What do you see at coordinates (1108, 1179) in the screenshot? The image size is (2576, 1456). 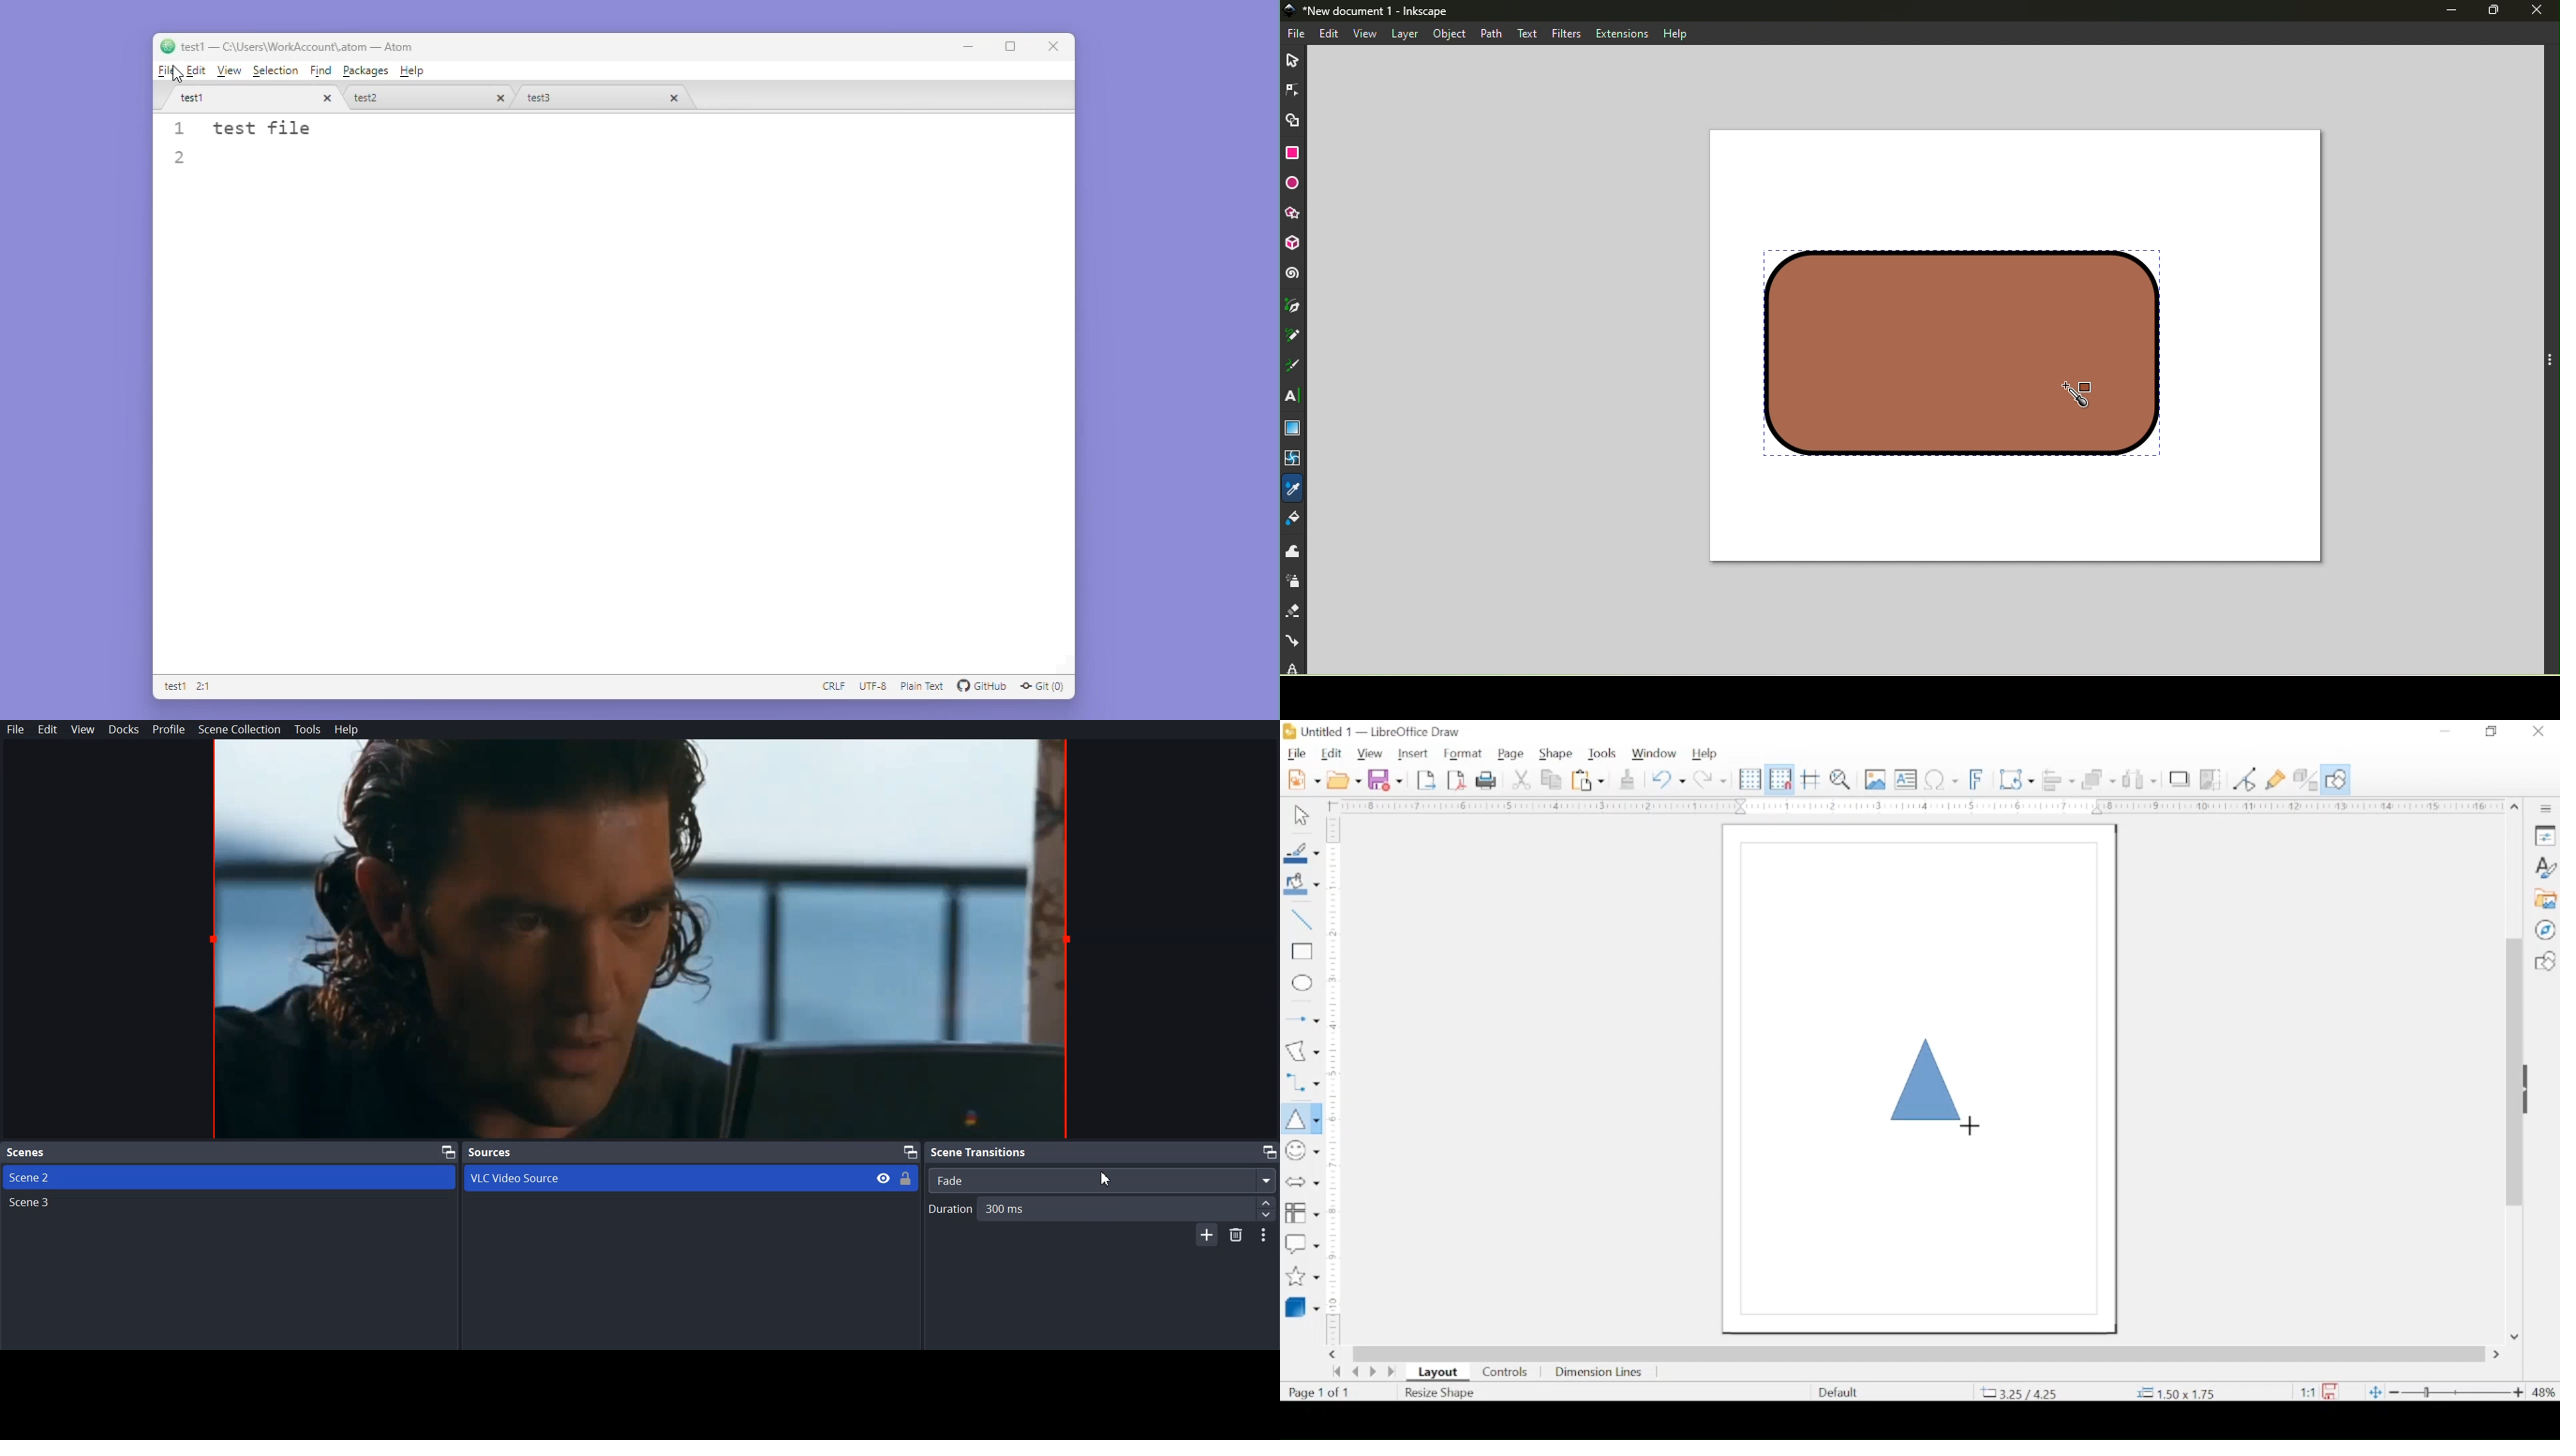 I see `Cursor` at bounding box center [1108, 1179].